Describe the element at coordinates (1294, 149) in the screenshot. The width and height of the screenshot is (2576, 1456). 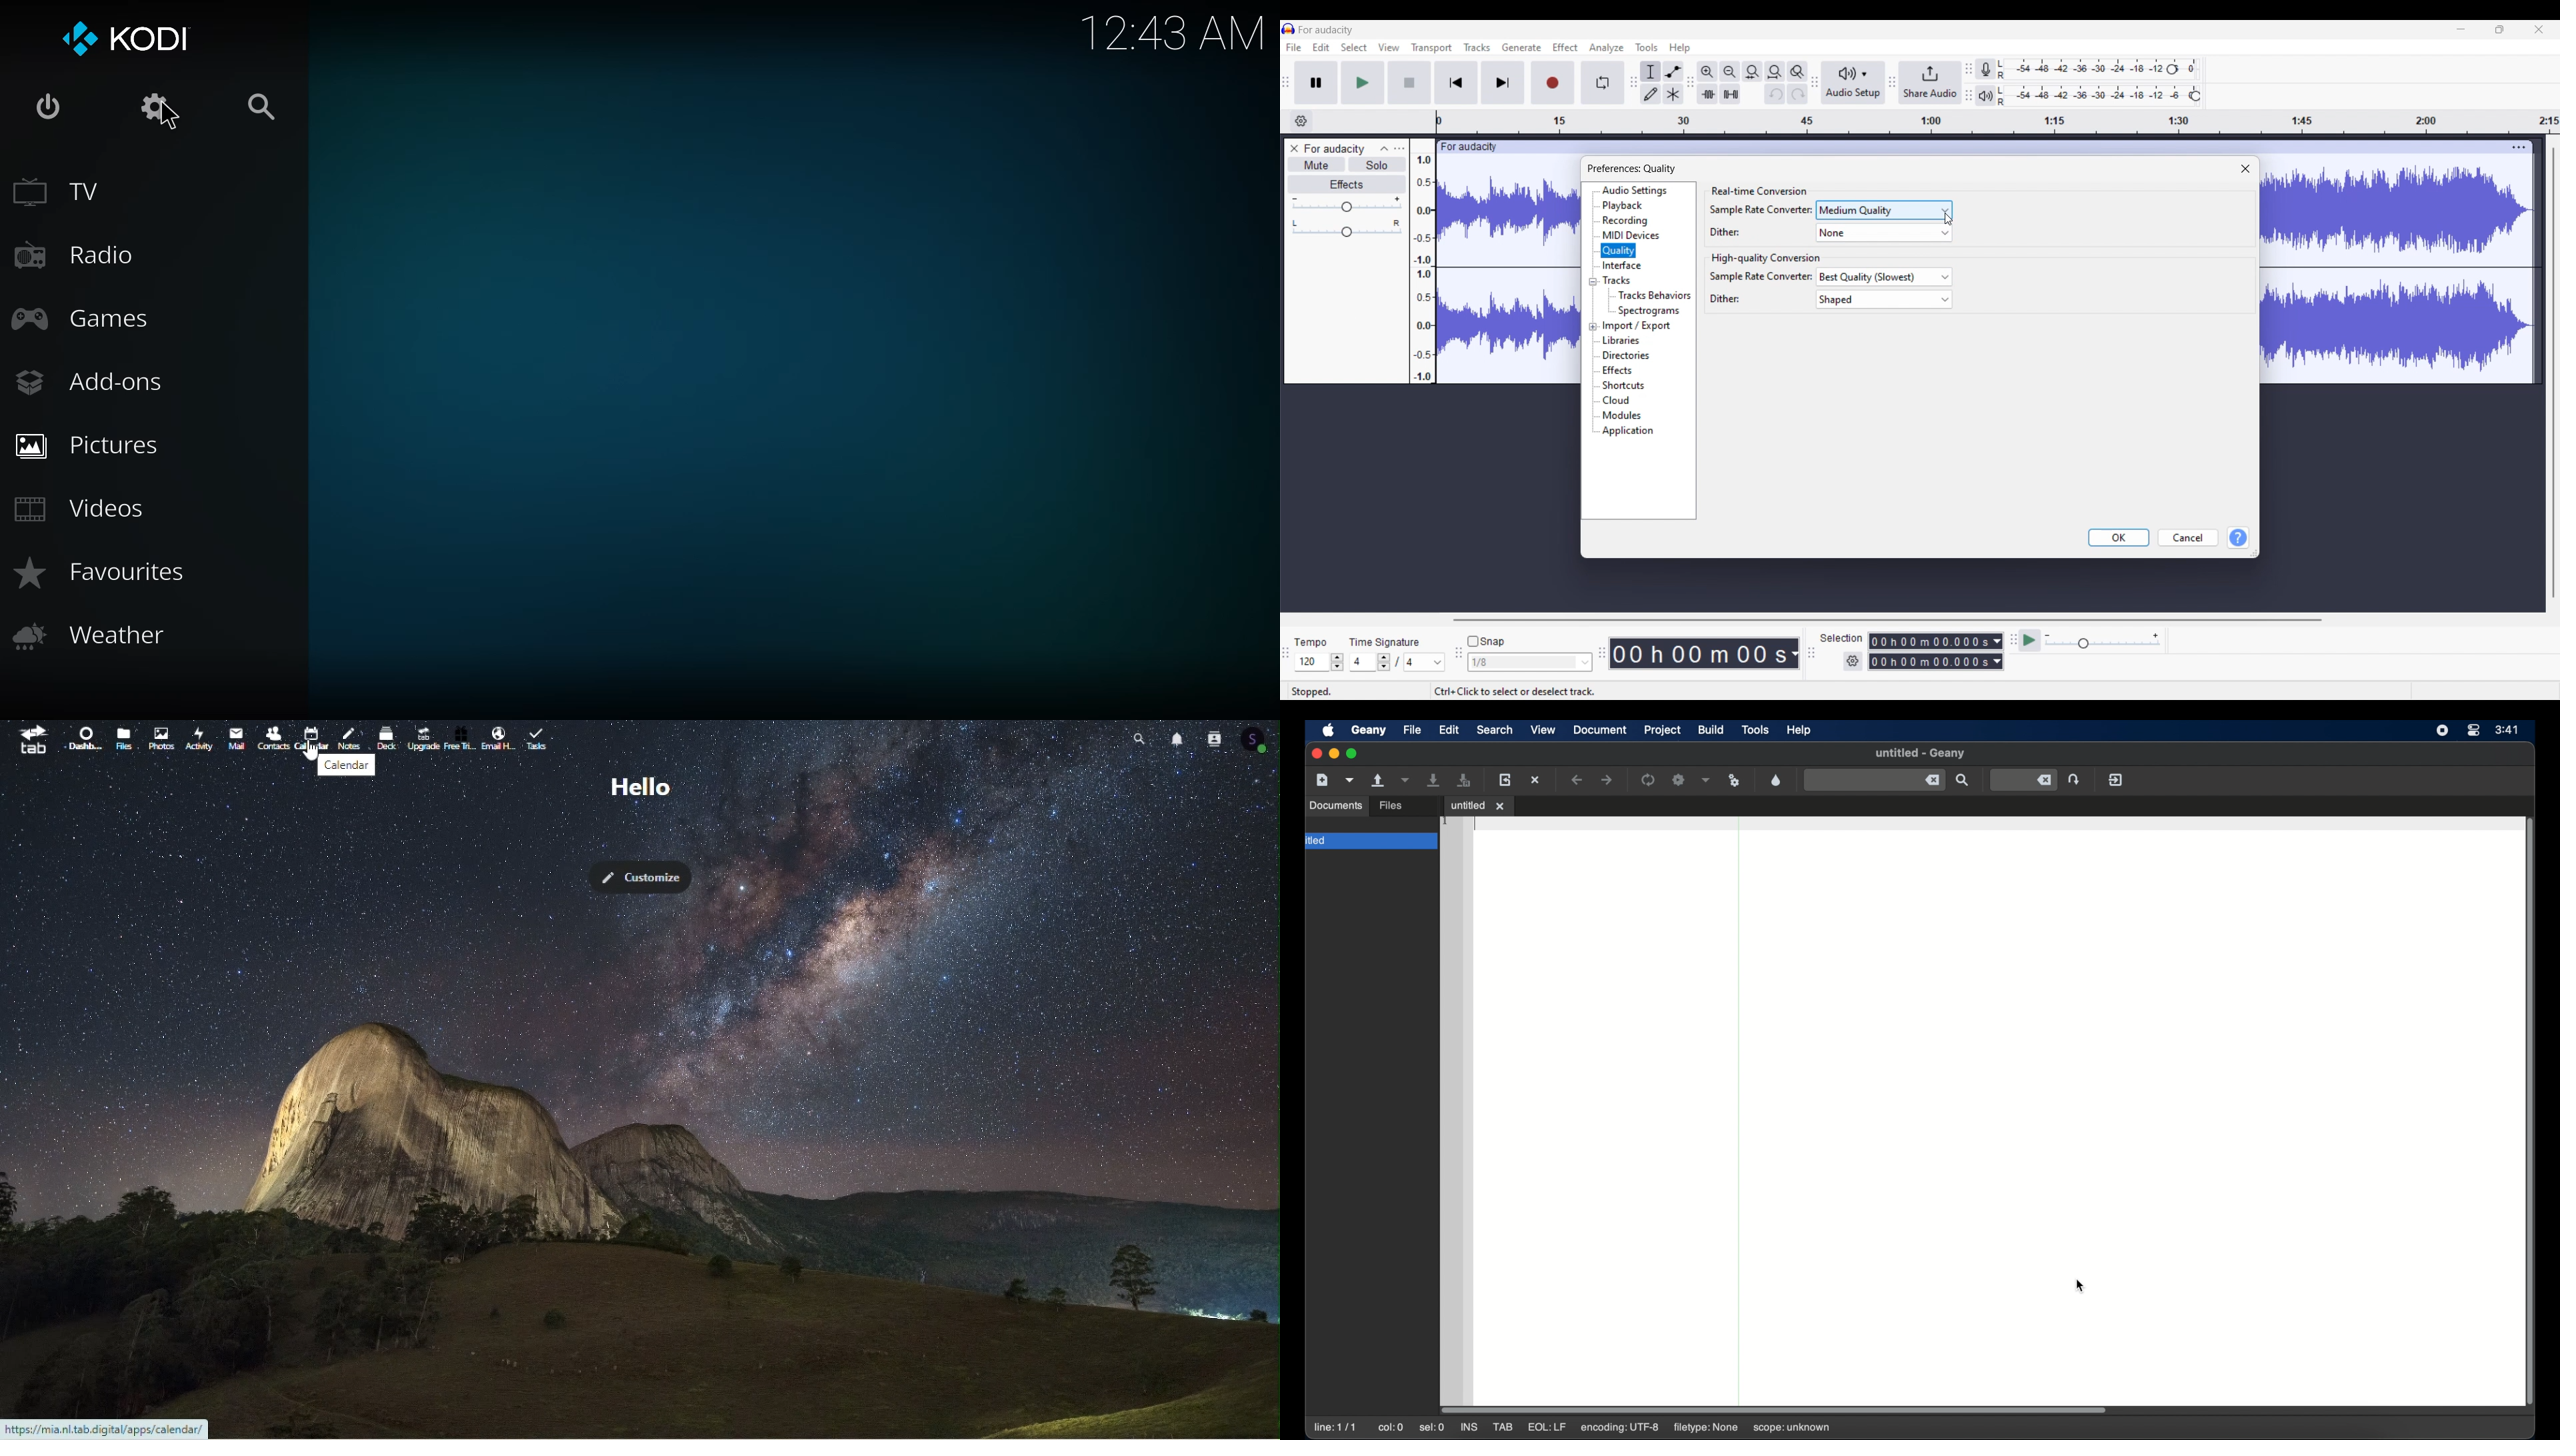
I see `Close track` at that location.